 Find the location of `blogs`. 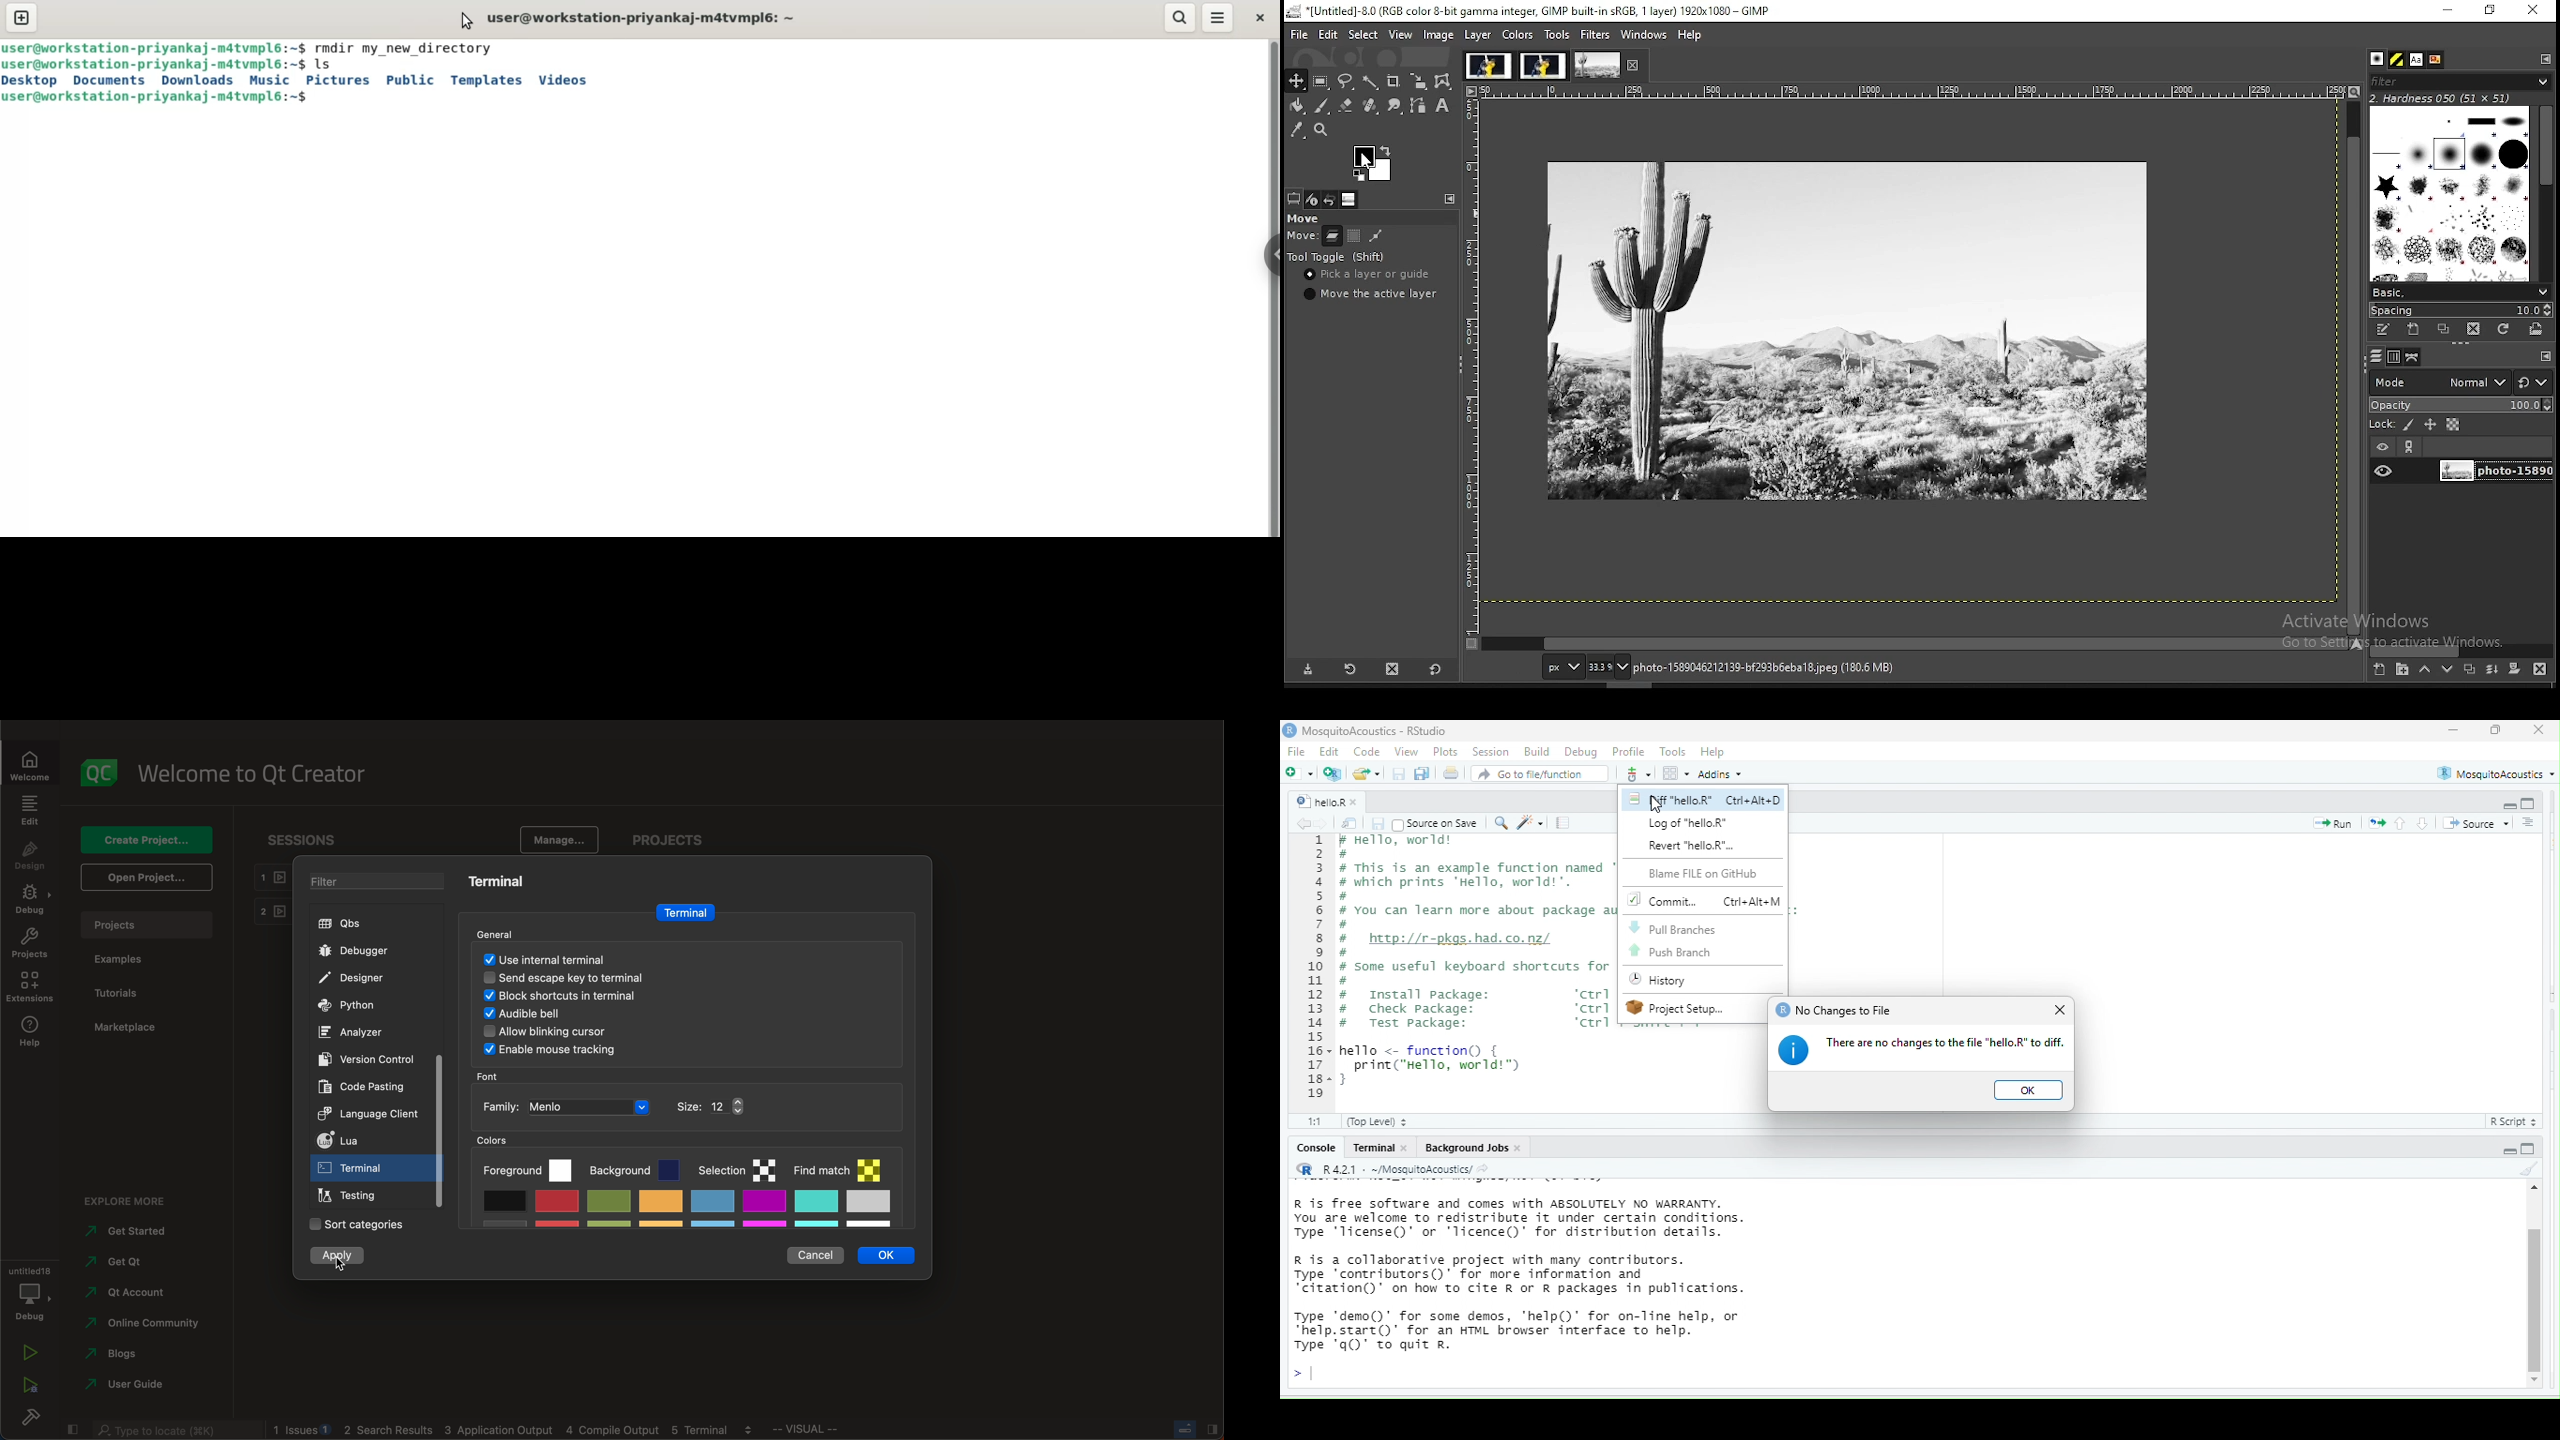

blogs is located at coordinates (123, 1352).